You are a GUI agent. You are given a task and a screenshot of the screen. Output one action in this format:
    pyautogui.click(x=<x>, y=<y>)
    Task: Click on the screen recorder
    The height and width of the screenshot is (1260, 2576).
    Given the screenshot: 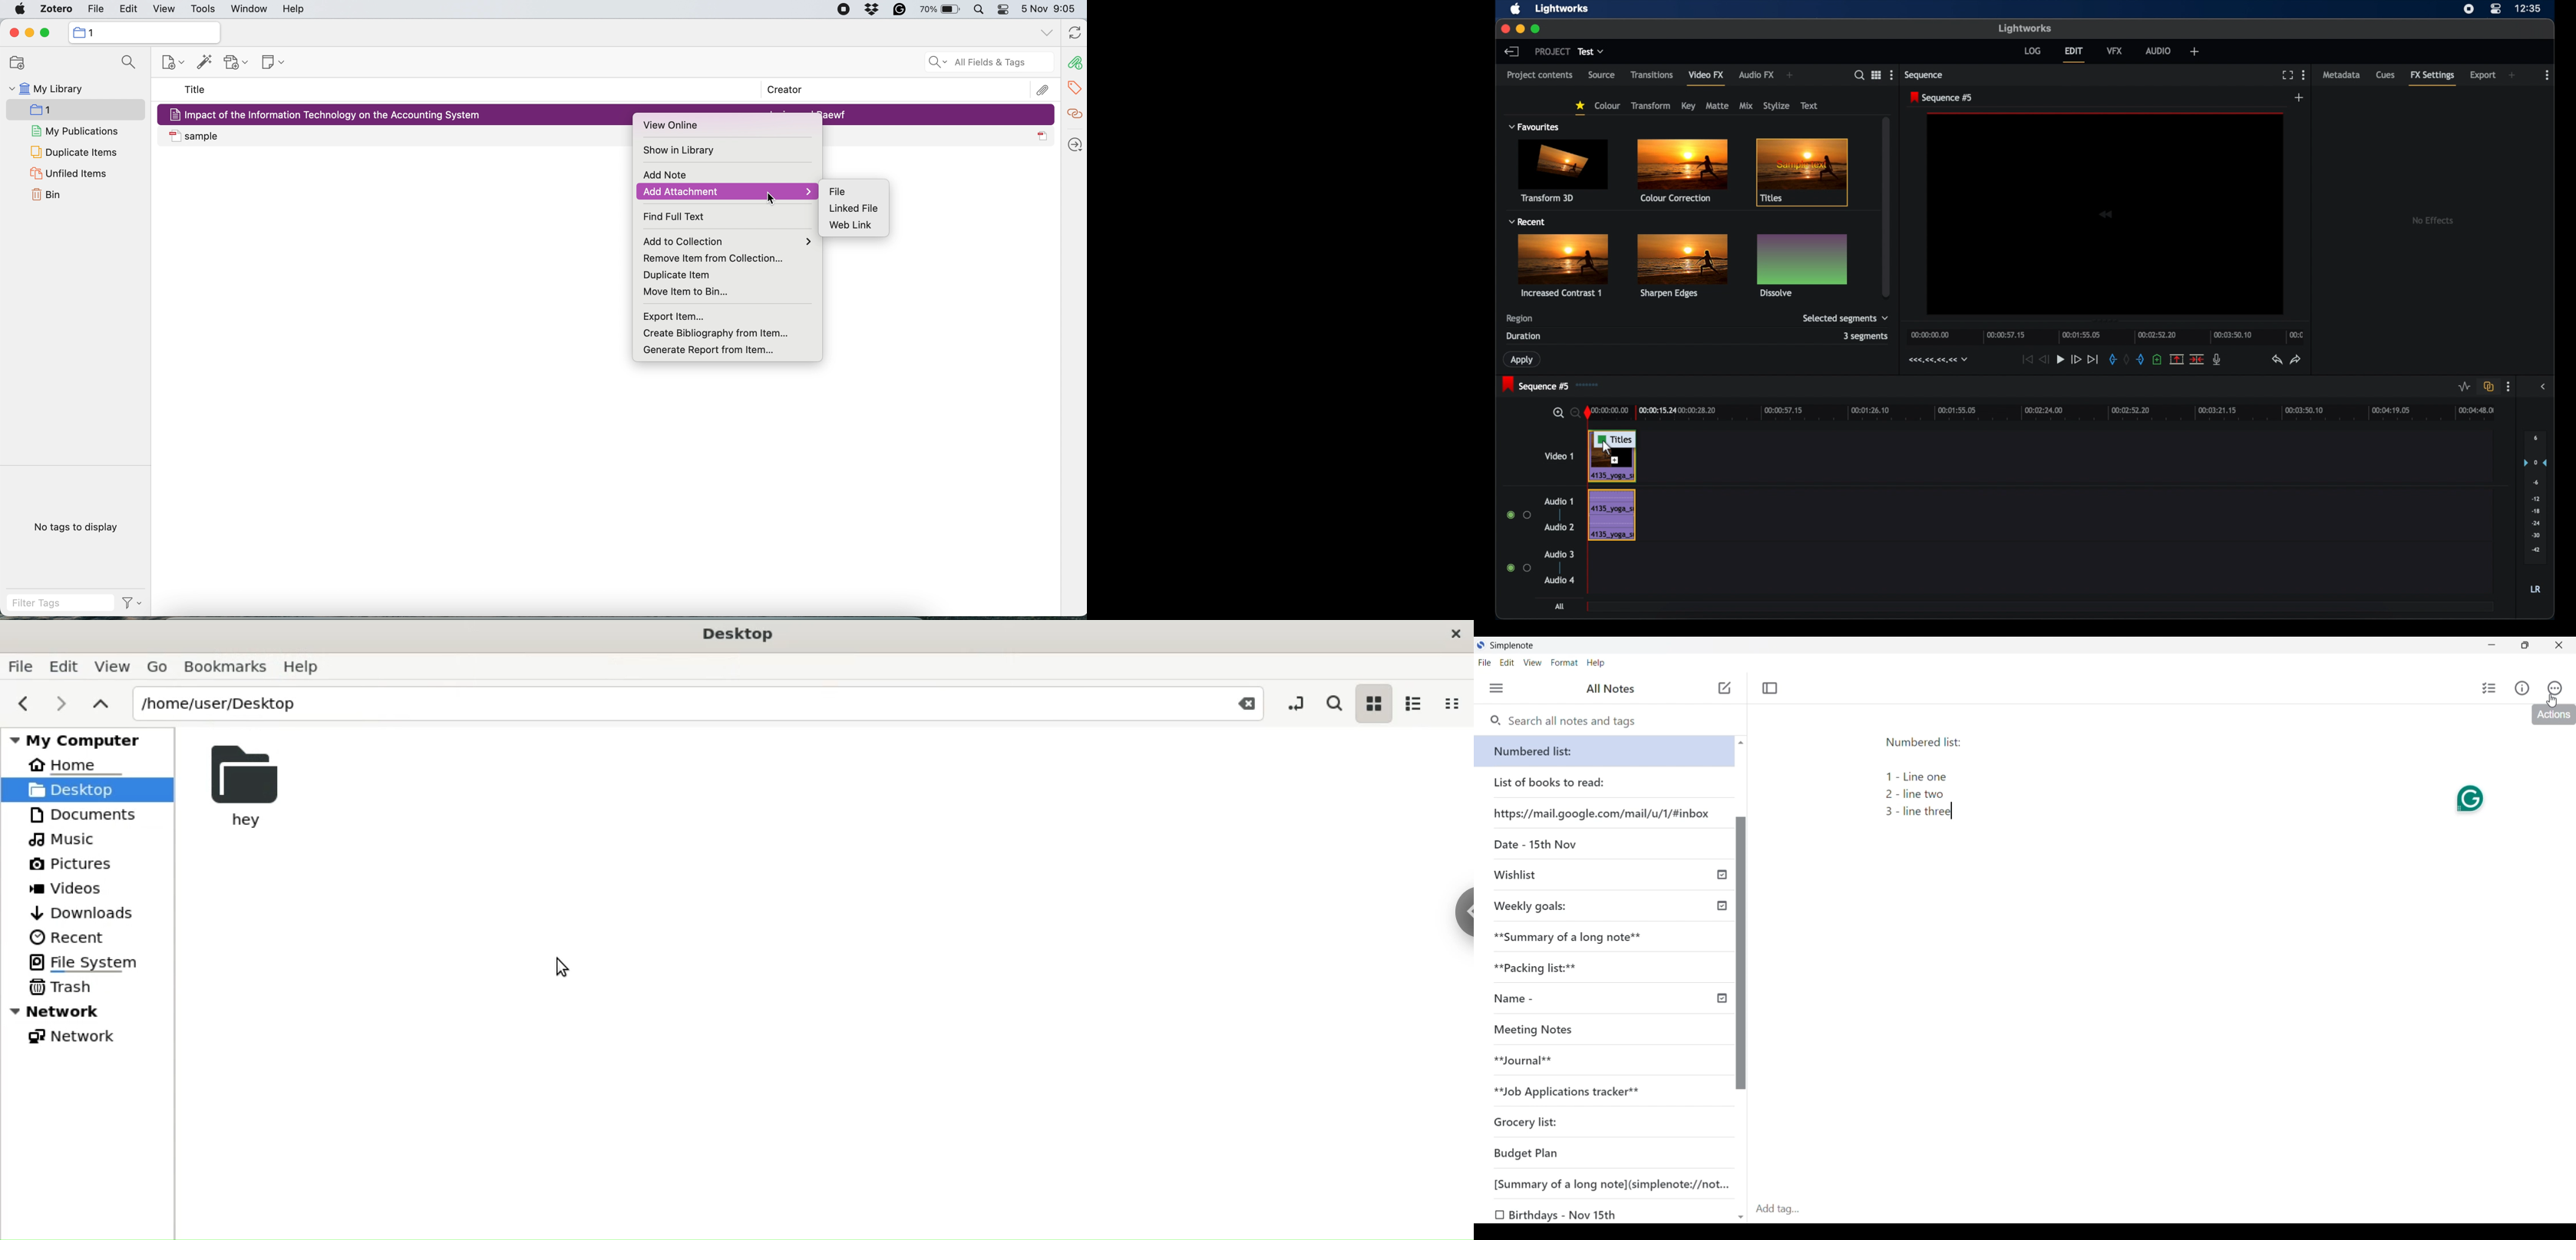 What is the action you would take?
    pyautogui.click(x=838, y=10)
    